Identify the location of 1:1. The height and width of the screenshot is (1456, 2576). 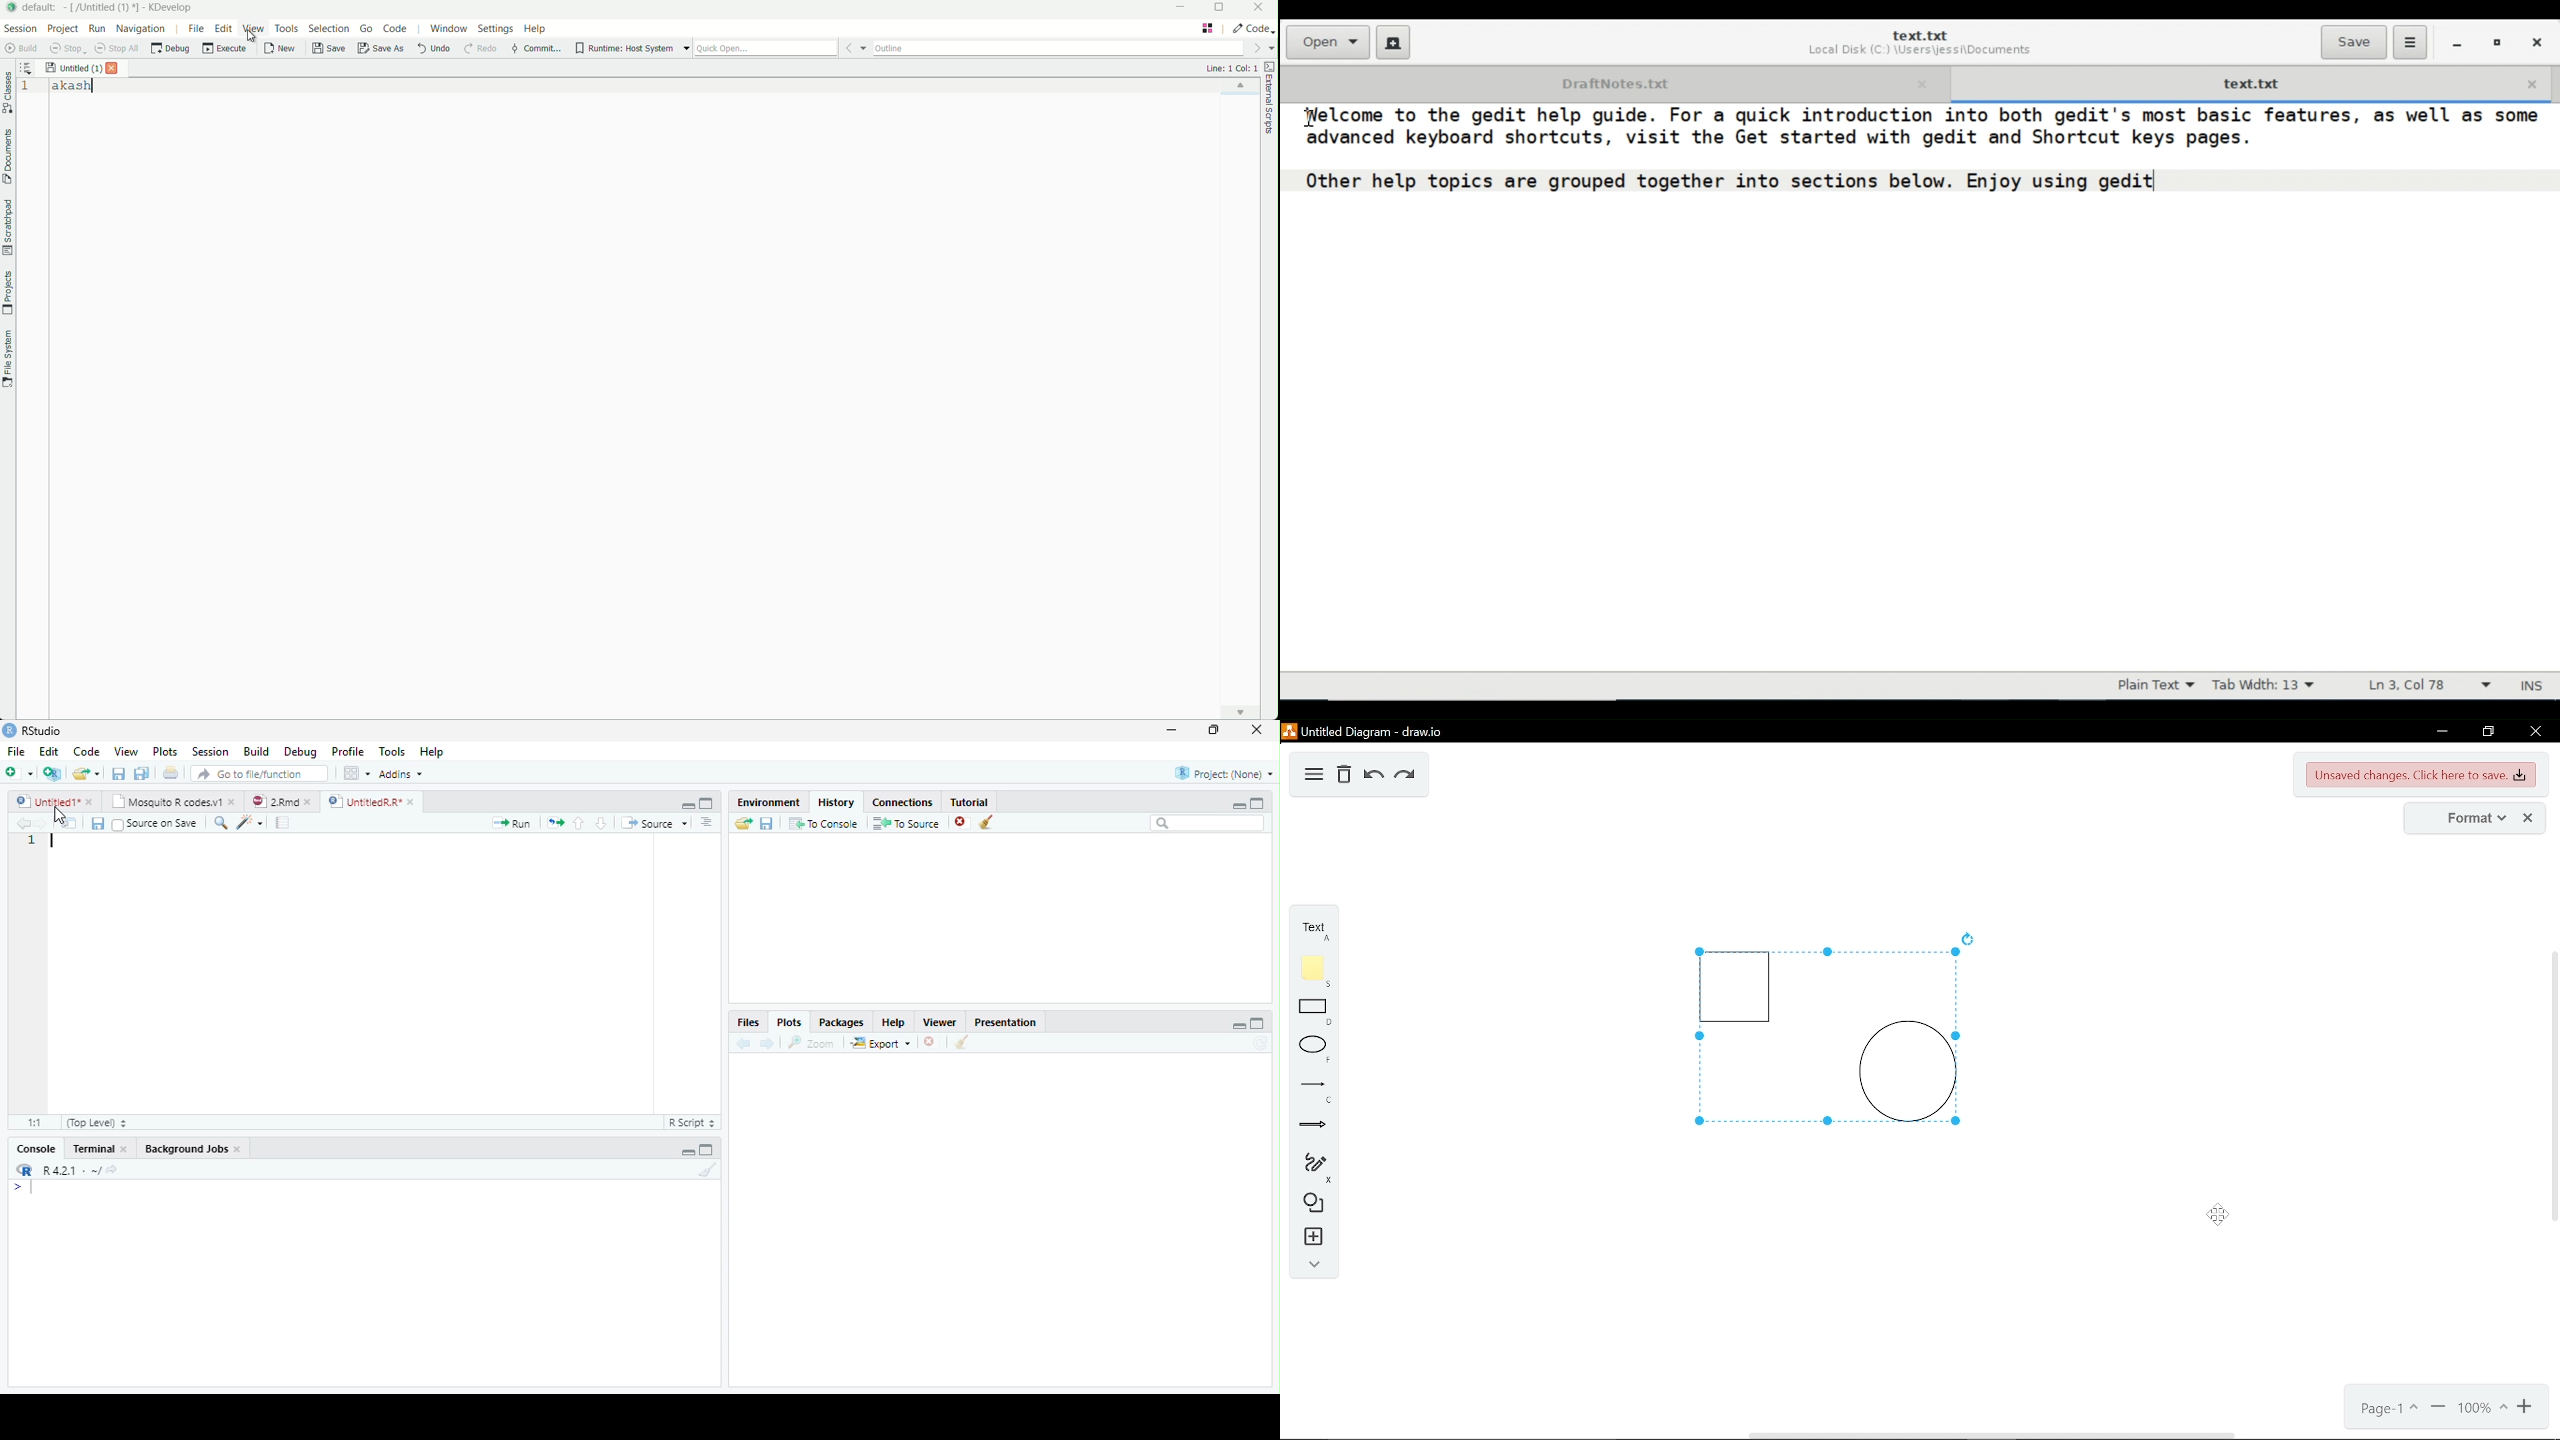
(33, 1123).